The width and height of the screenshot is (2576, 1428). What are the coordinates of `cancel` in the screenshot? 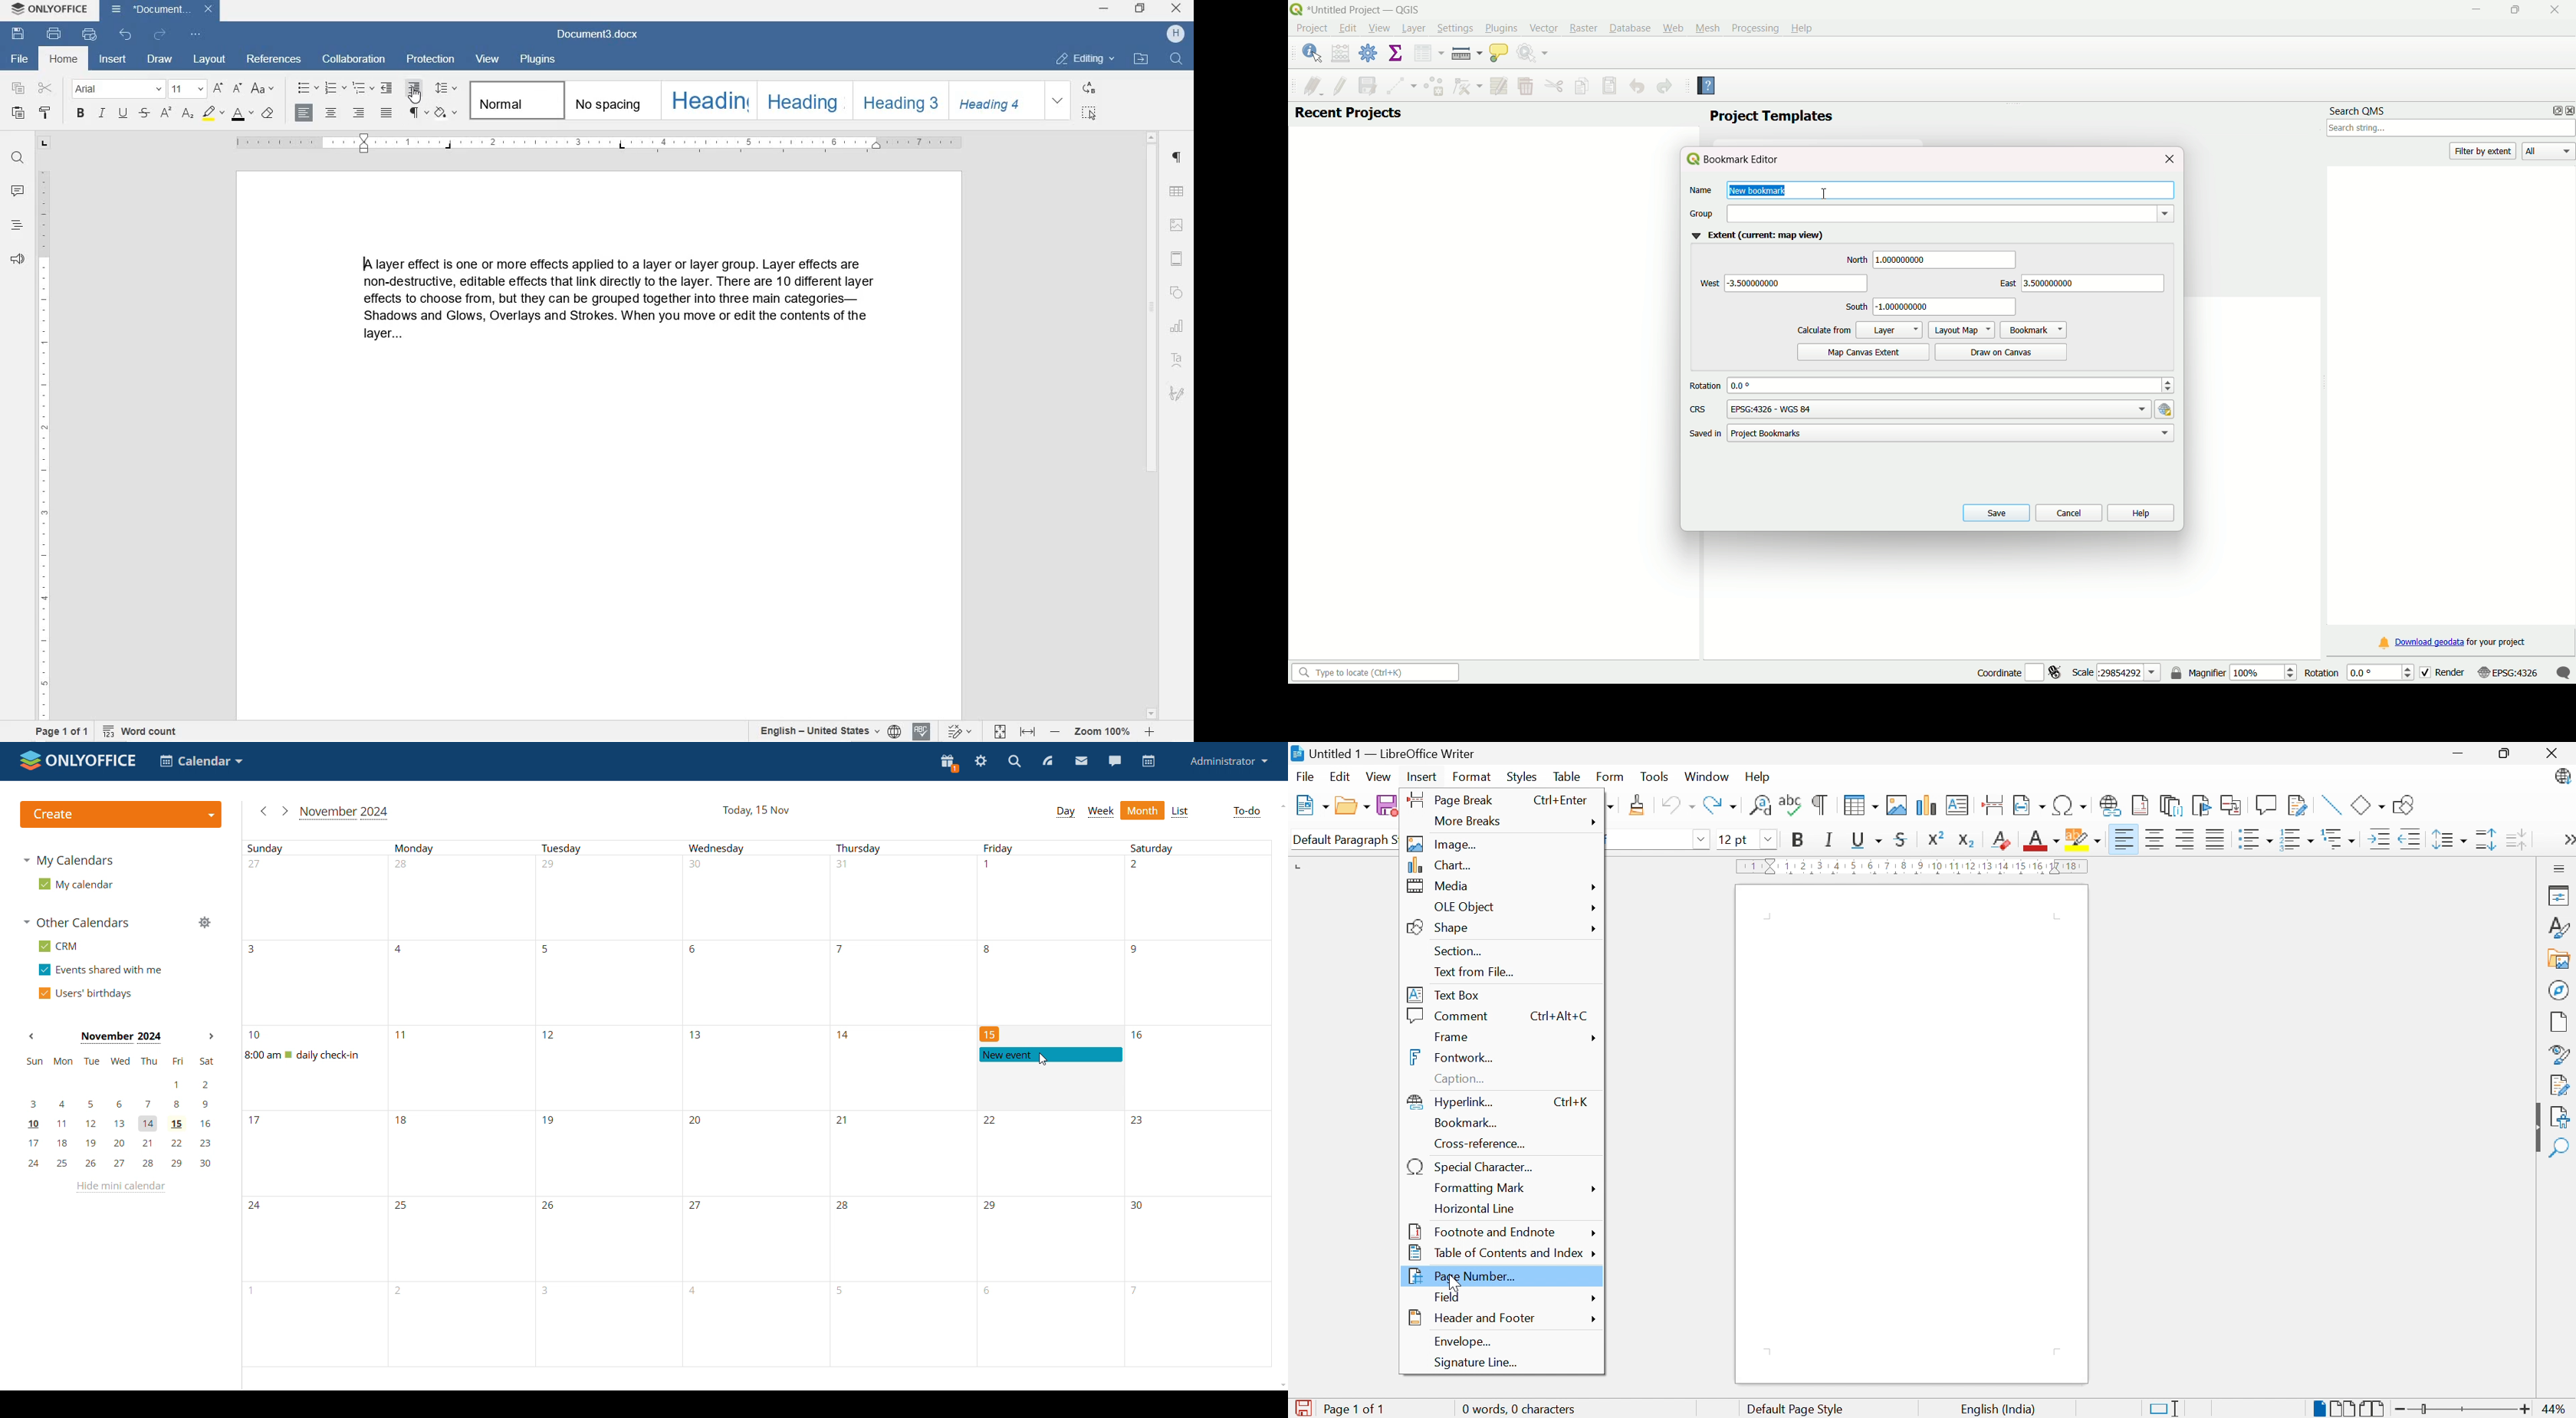 It's located at (2068, 512).